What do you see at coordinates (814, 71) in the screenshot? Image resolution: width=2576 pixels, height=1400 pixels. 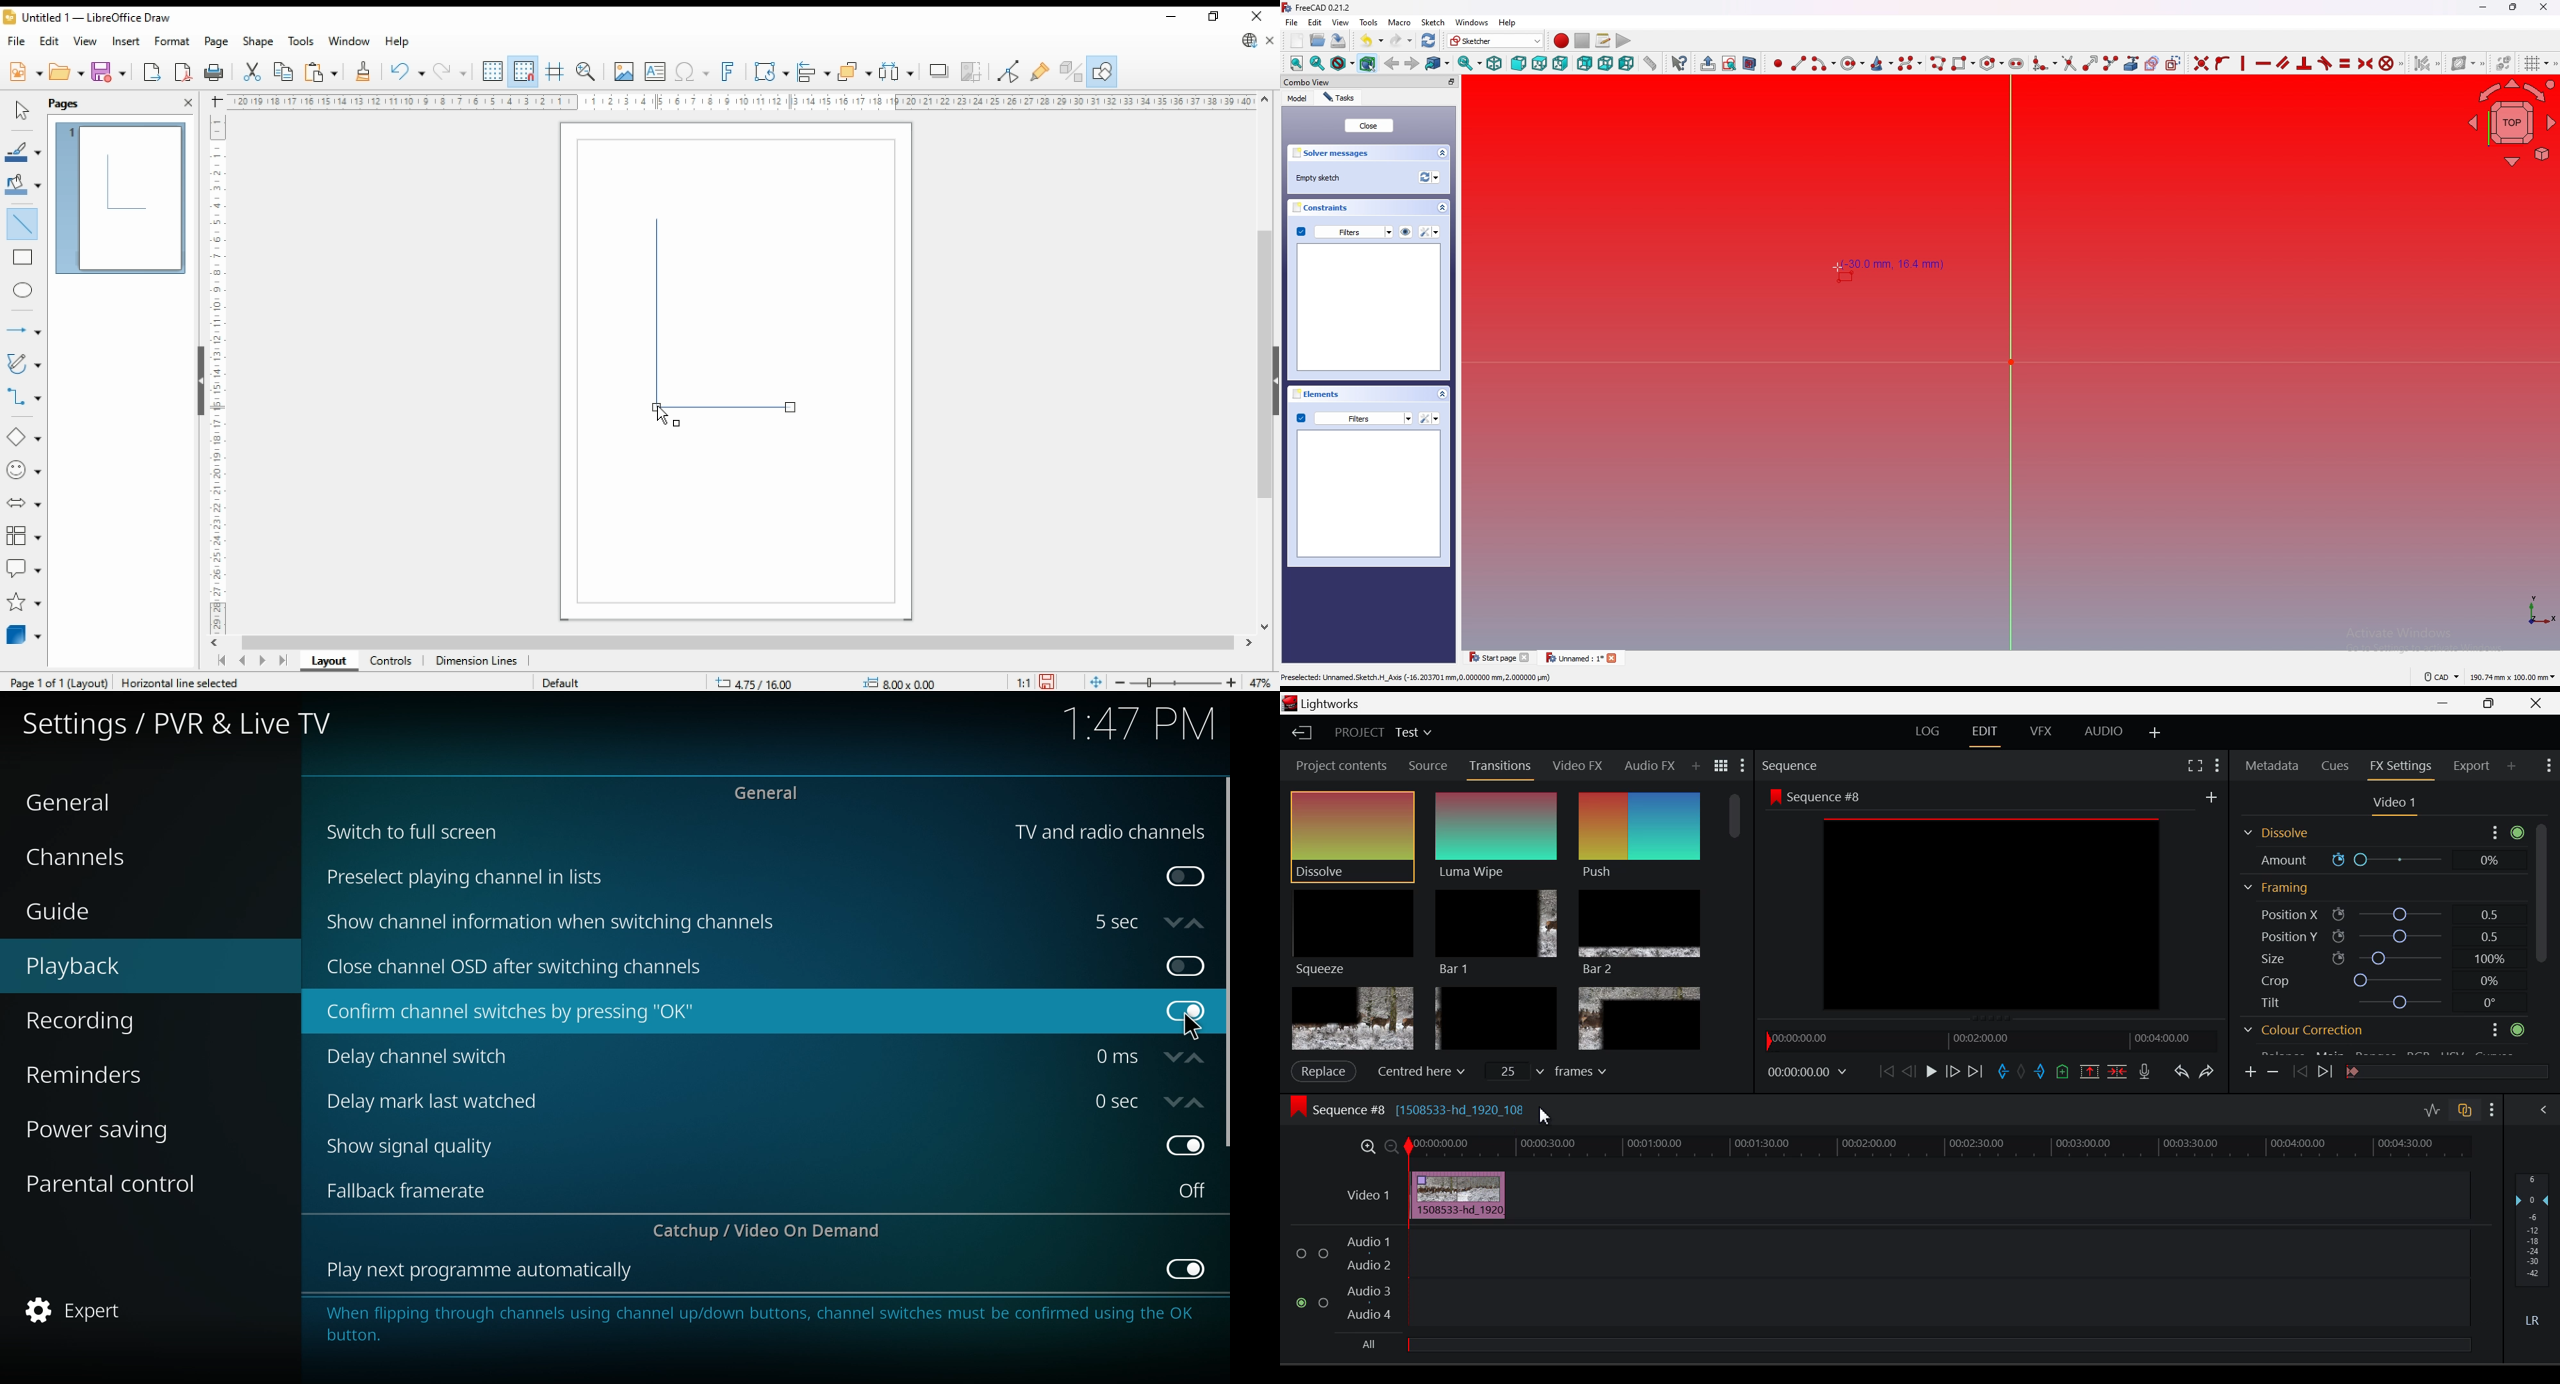 I see `align objects` at bounding box center [814, 71].